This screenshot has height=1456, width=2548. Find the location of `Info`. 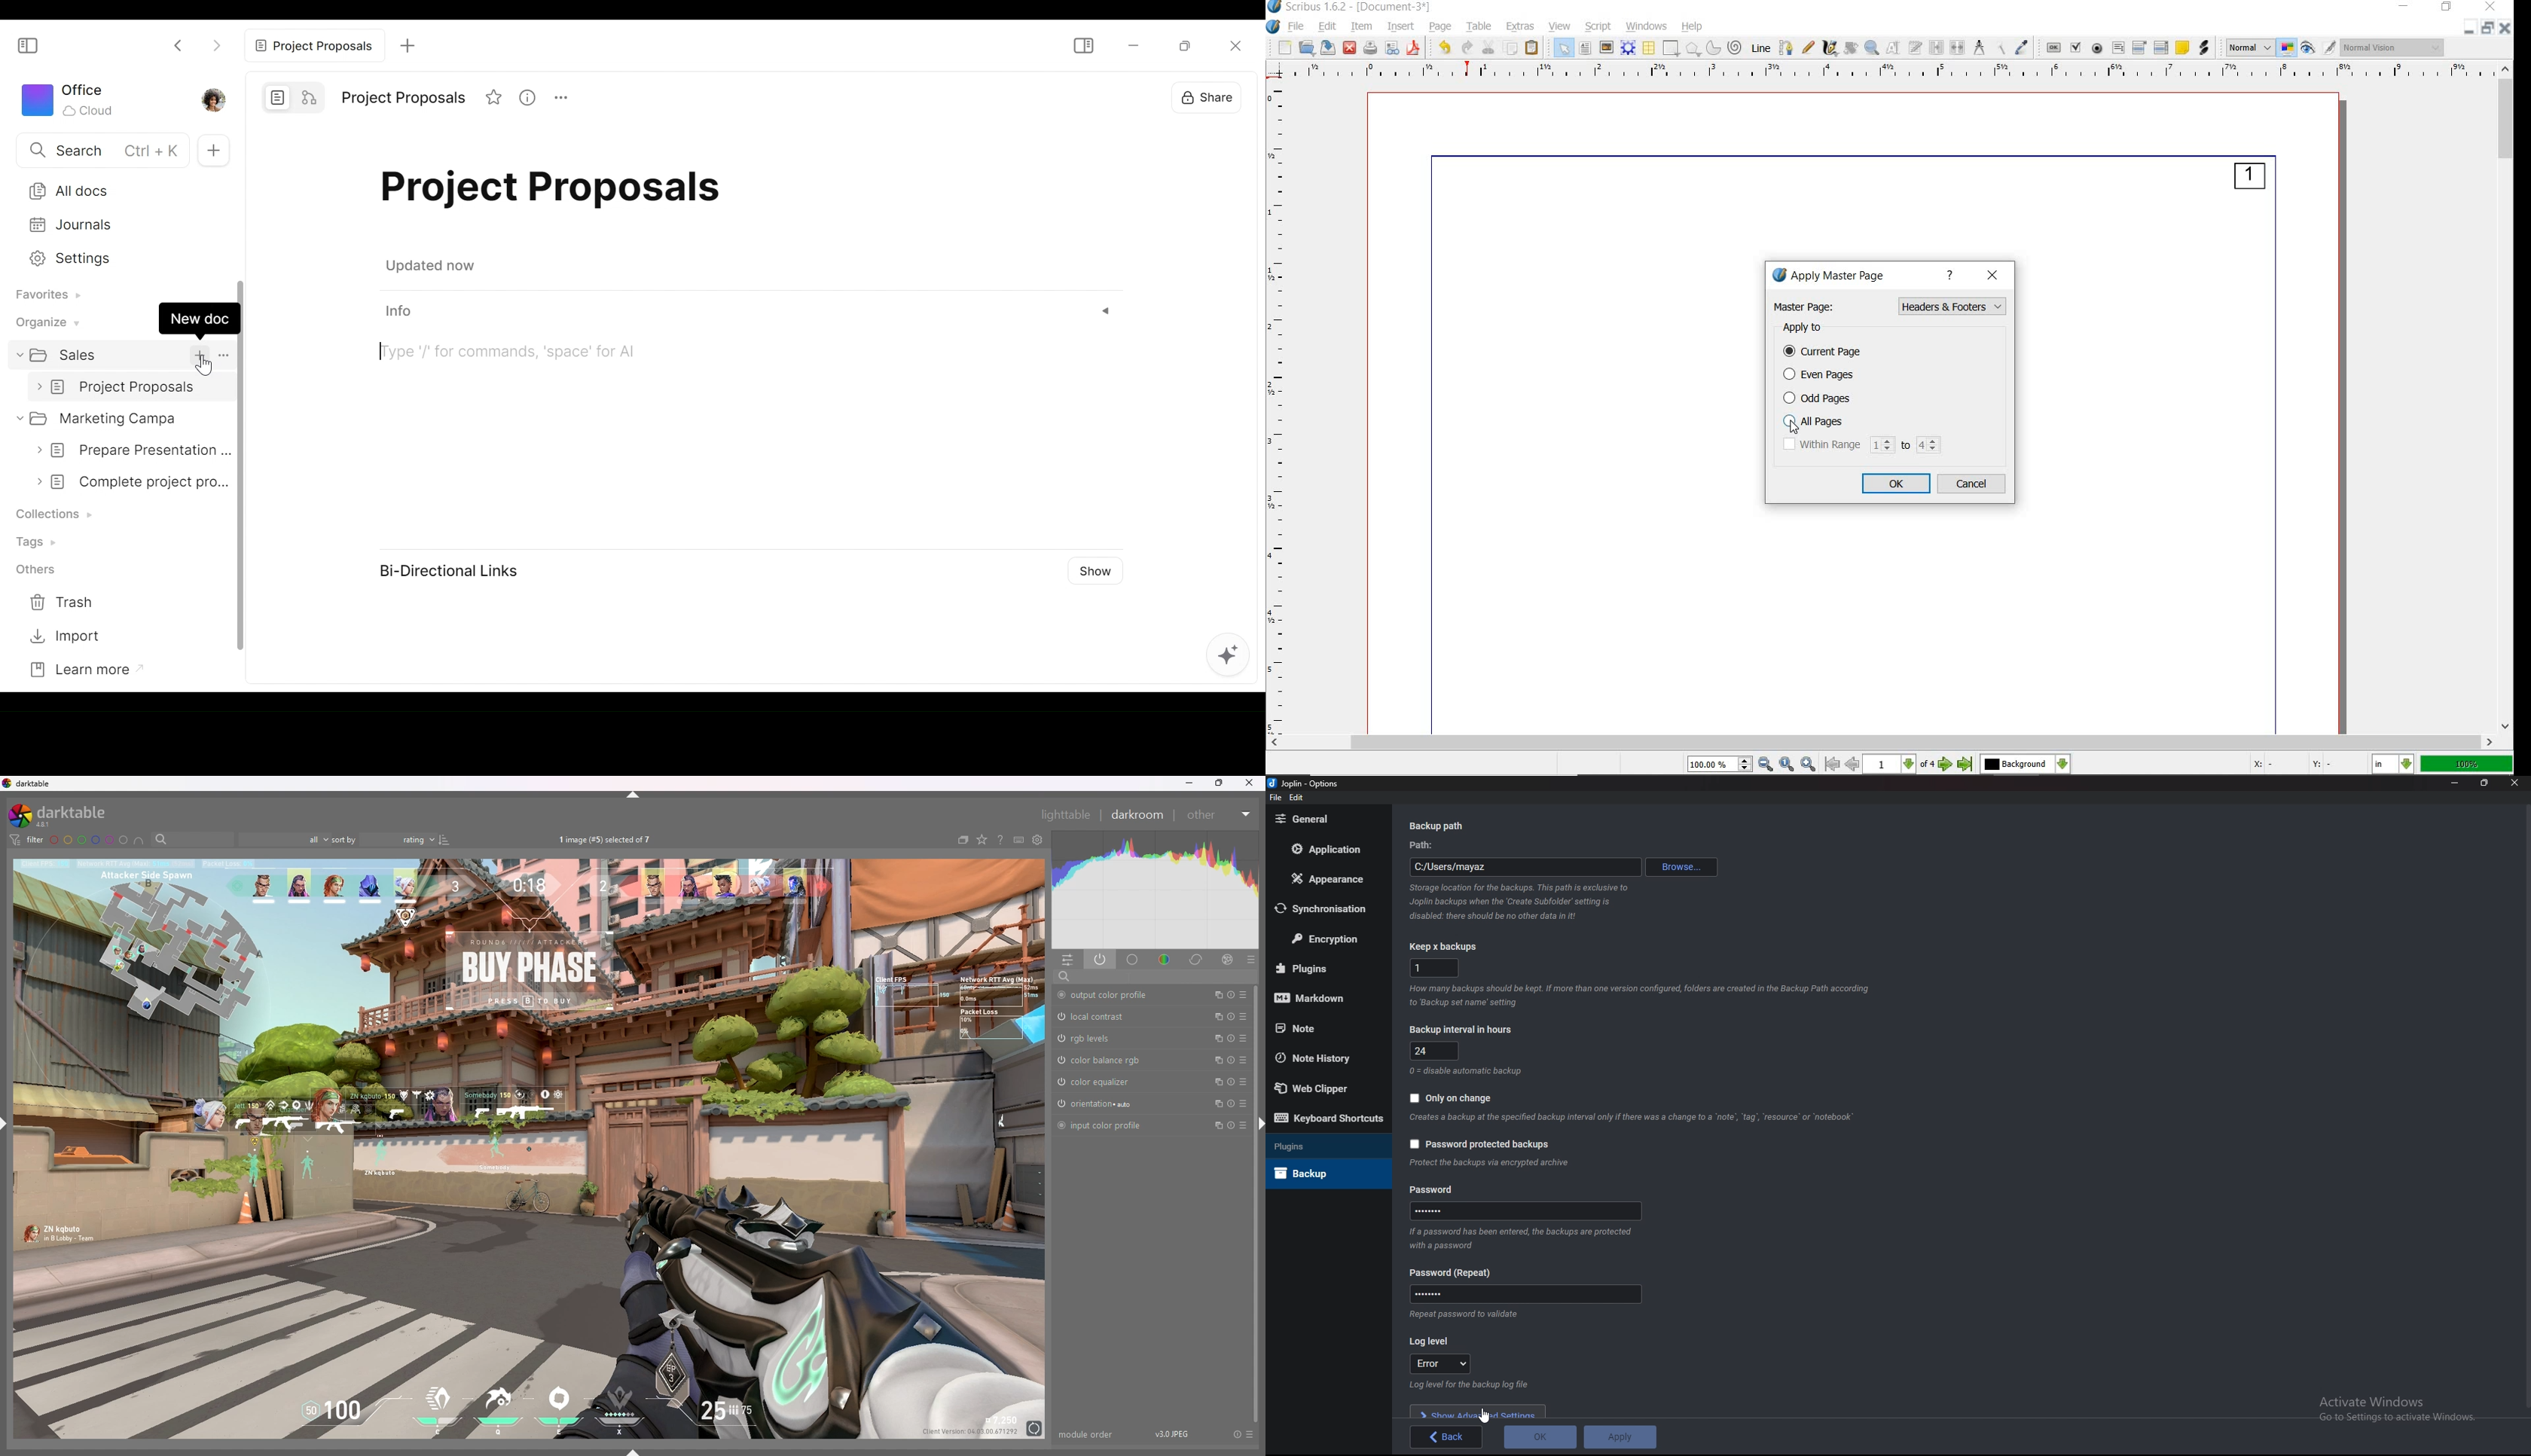

Info is located at coordinates (1634, 1117).